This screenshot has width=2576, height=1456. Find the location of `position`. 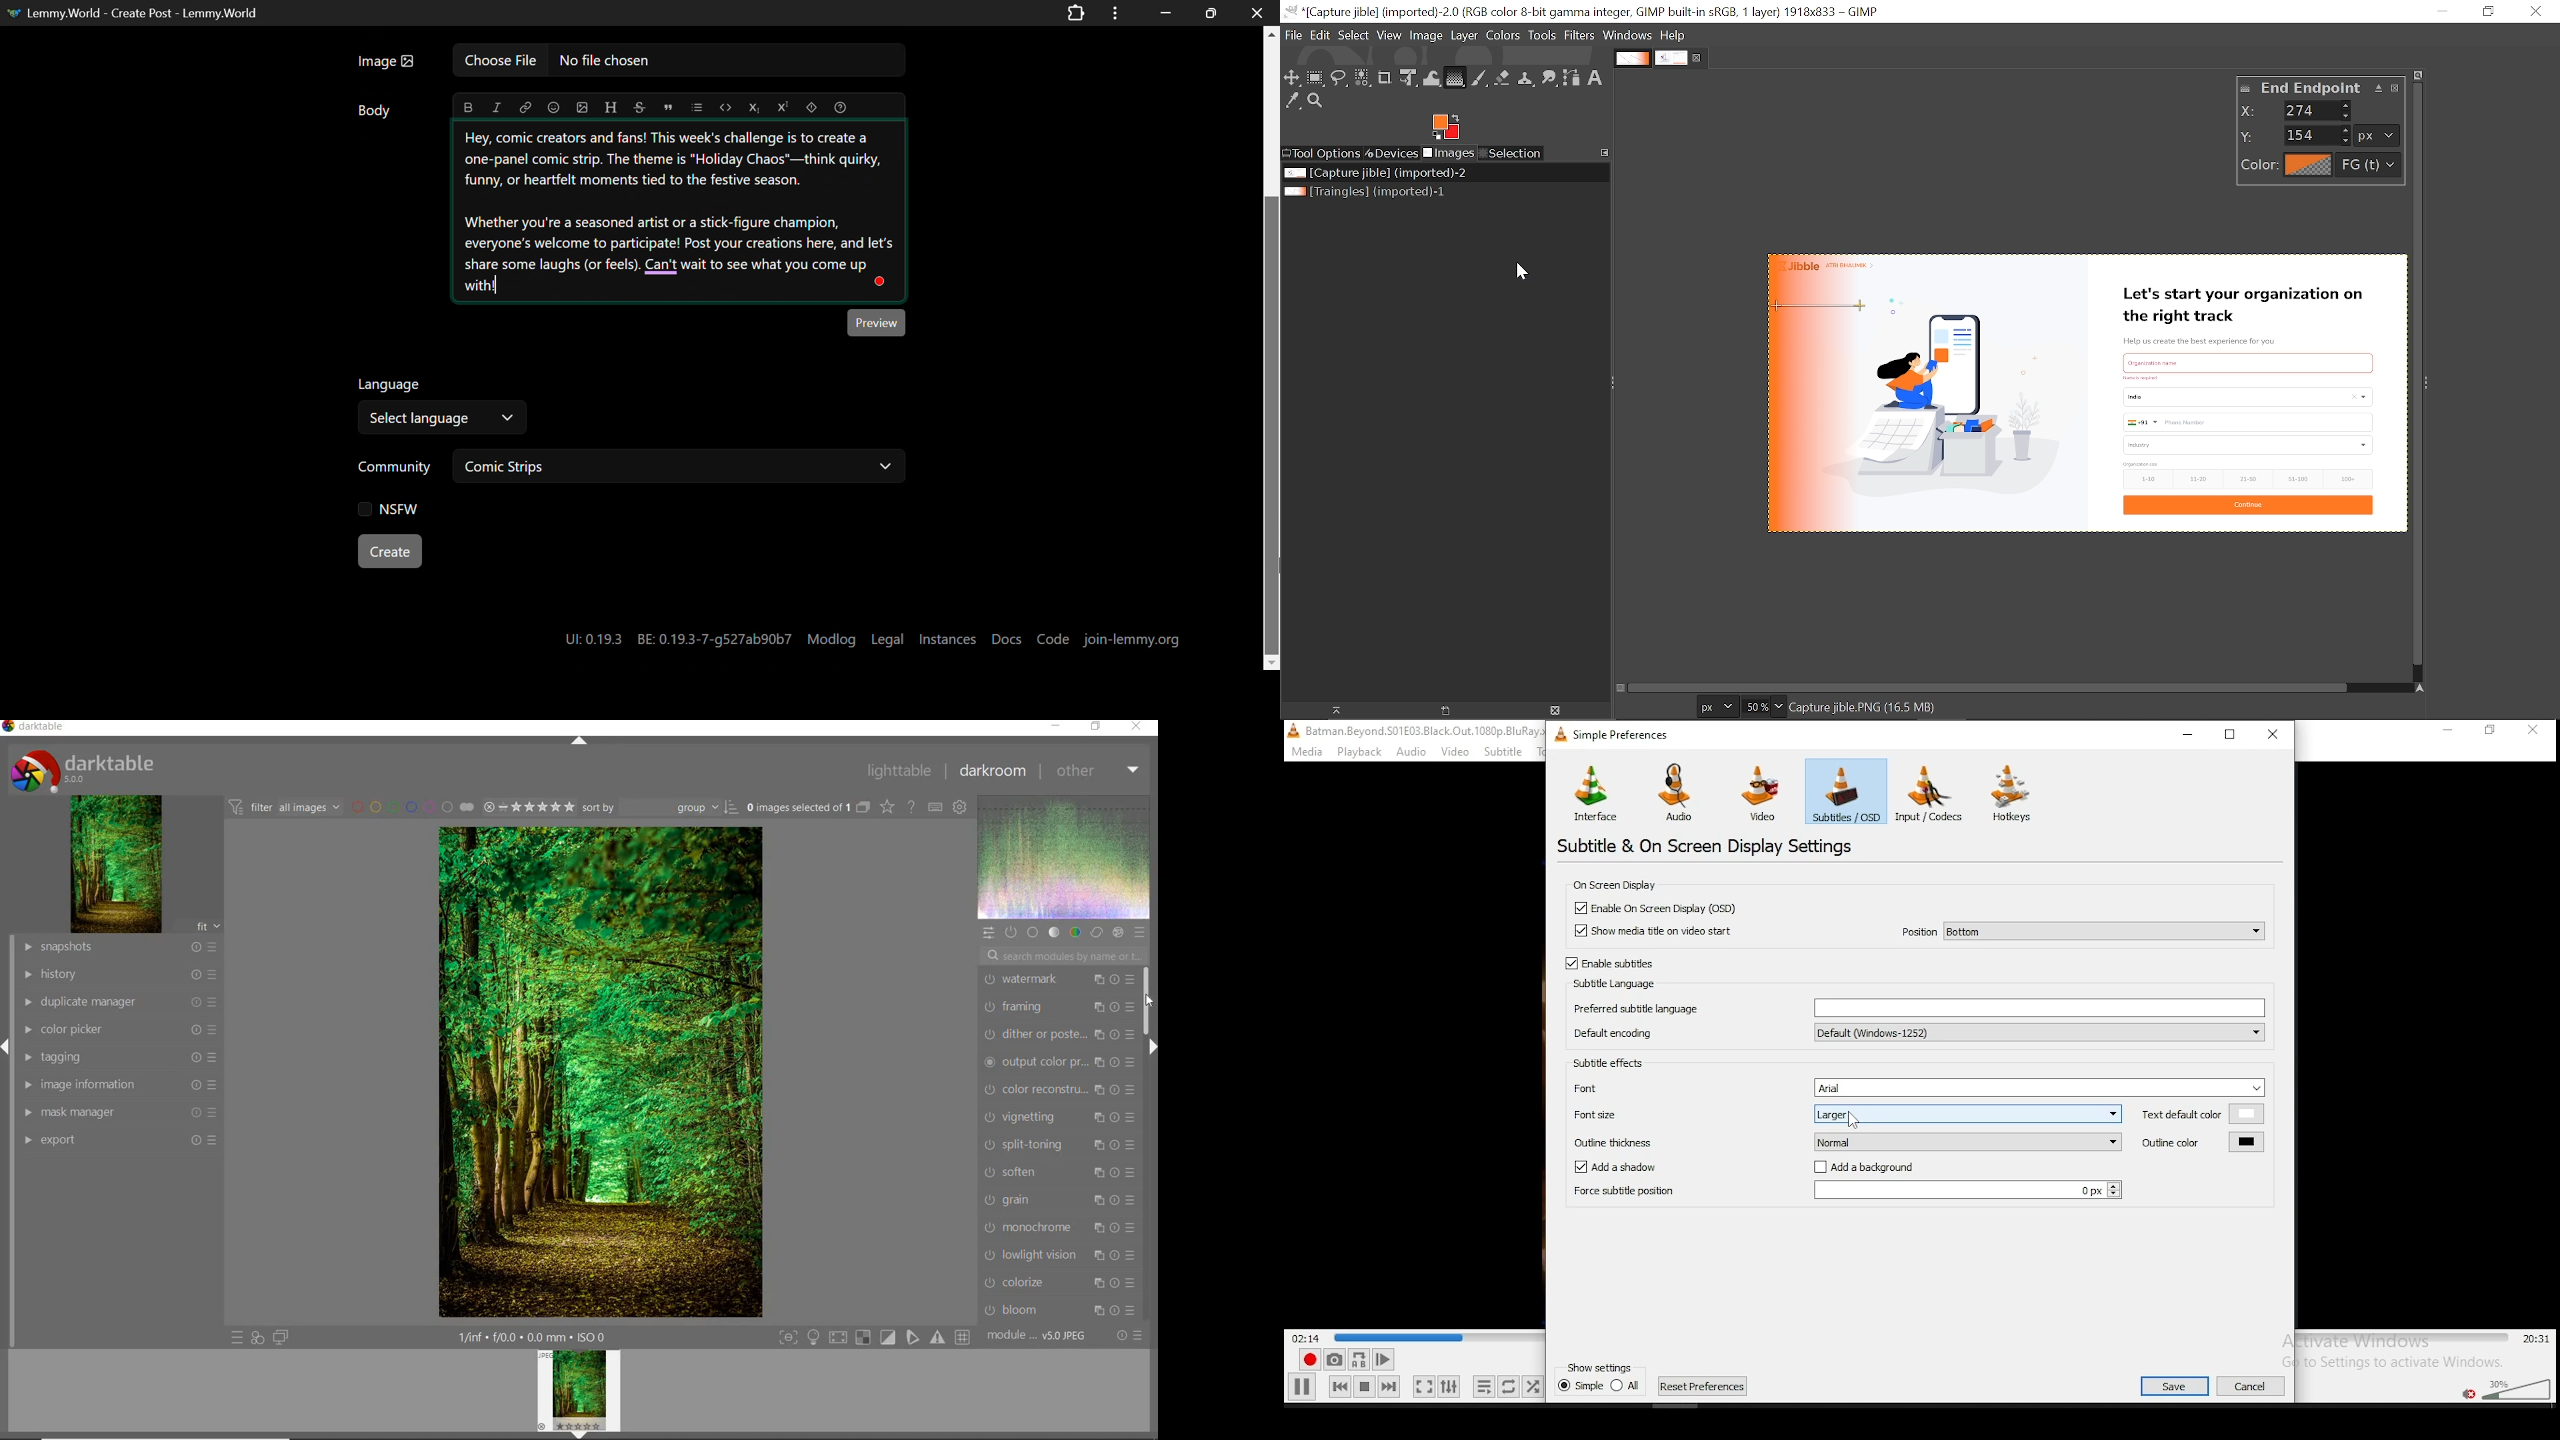

position is located at coordinates (2082, 930).